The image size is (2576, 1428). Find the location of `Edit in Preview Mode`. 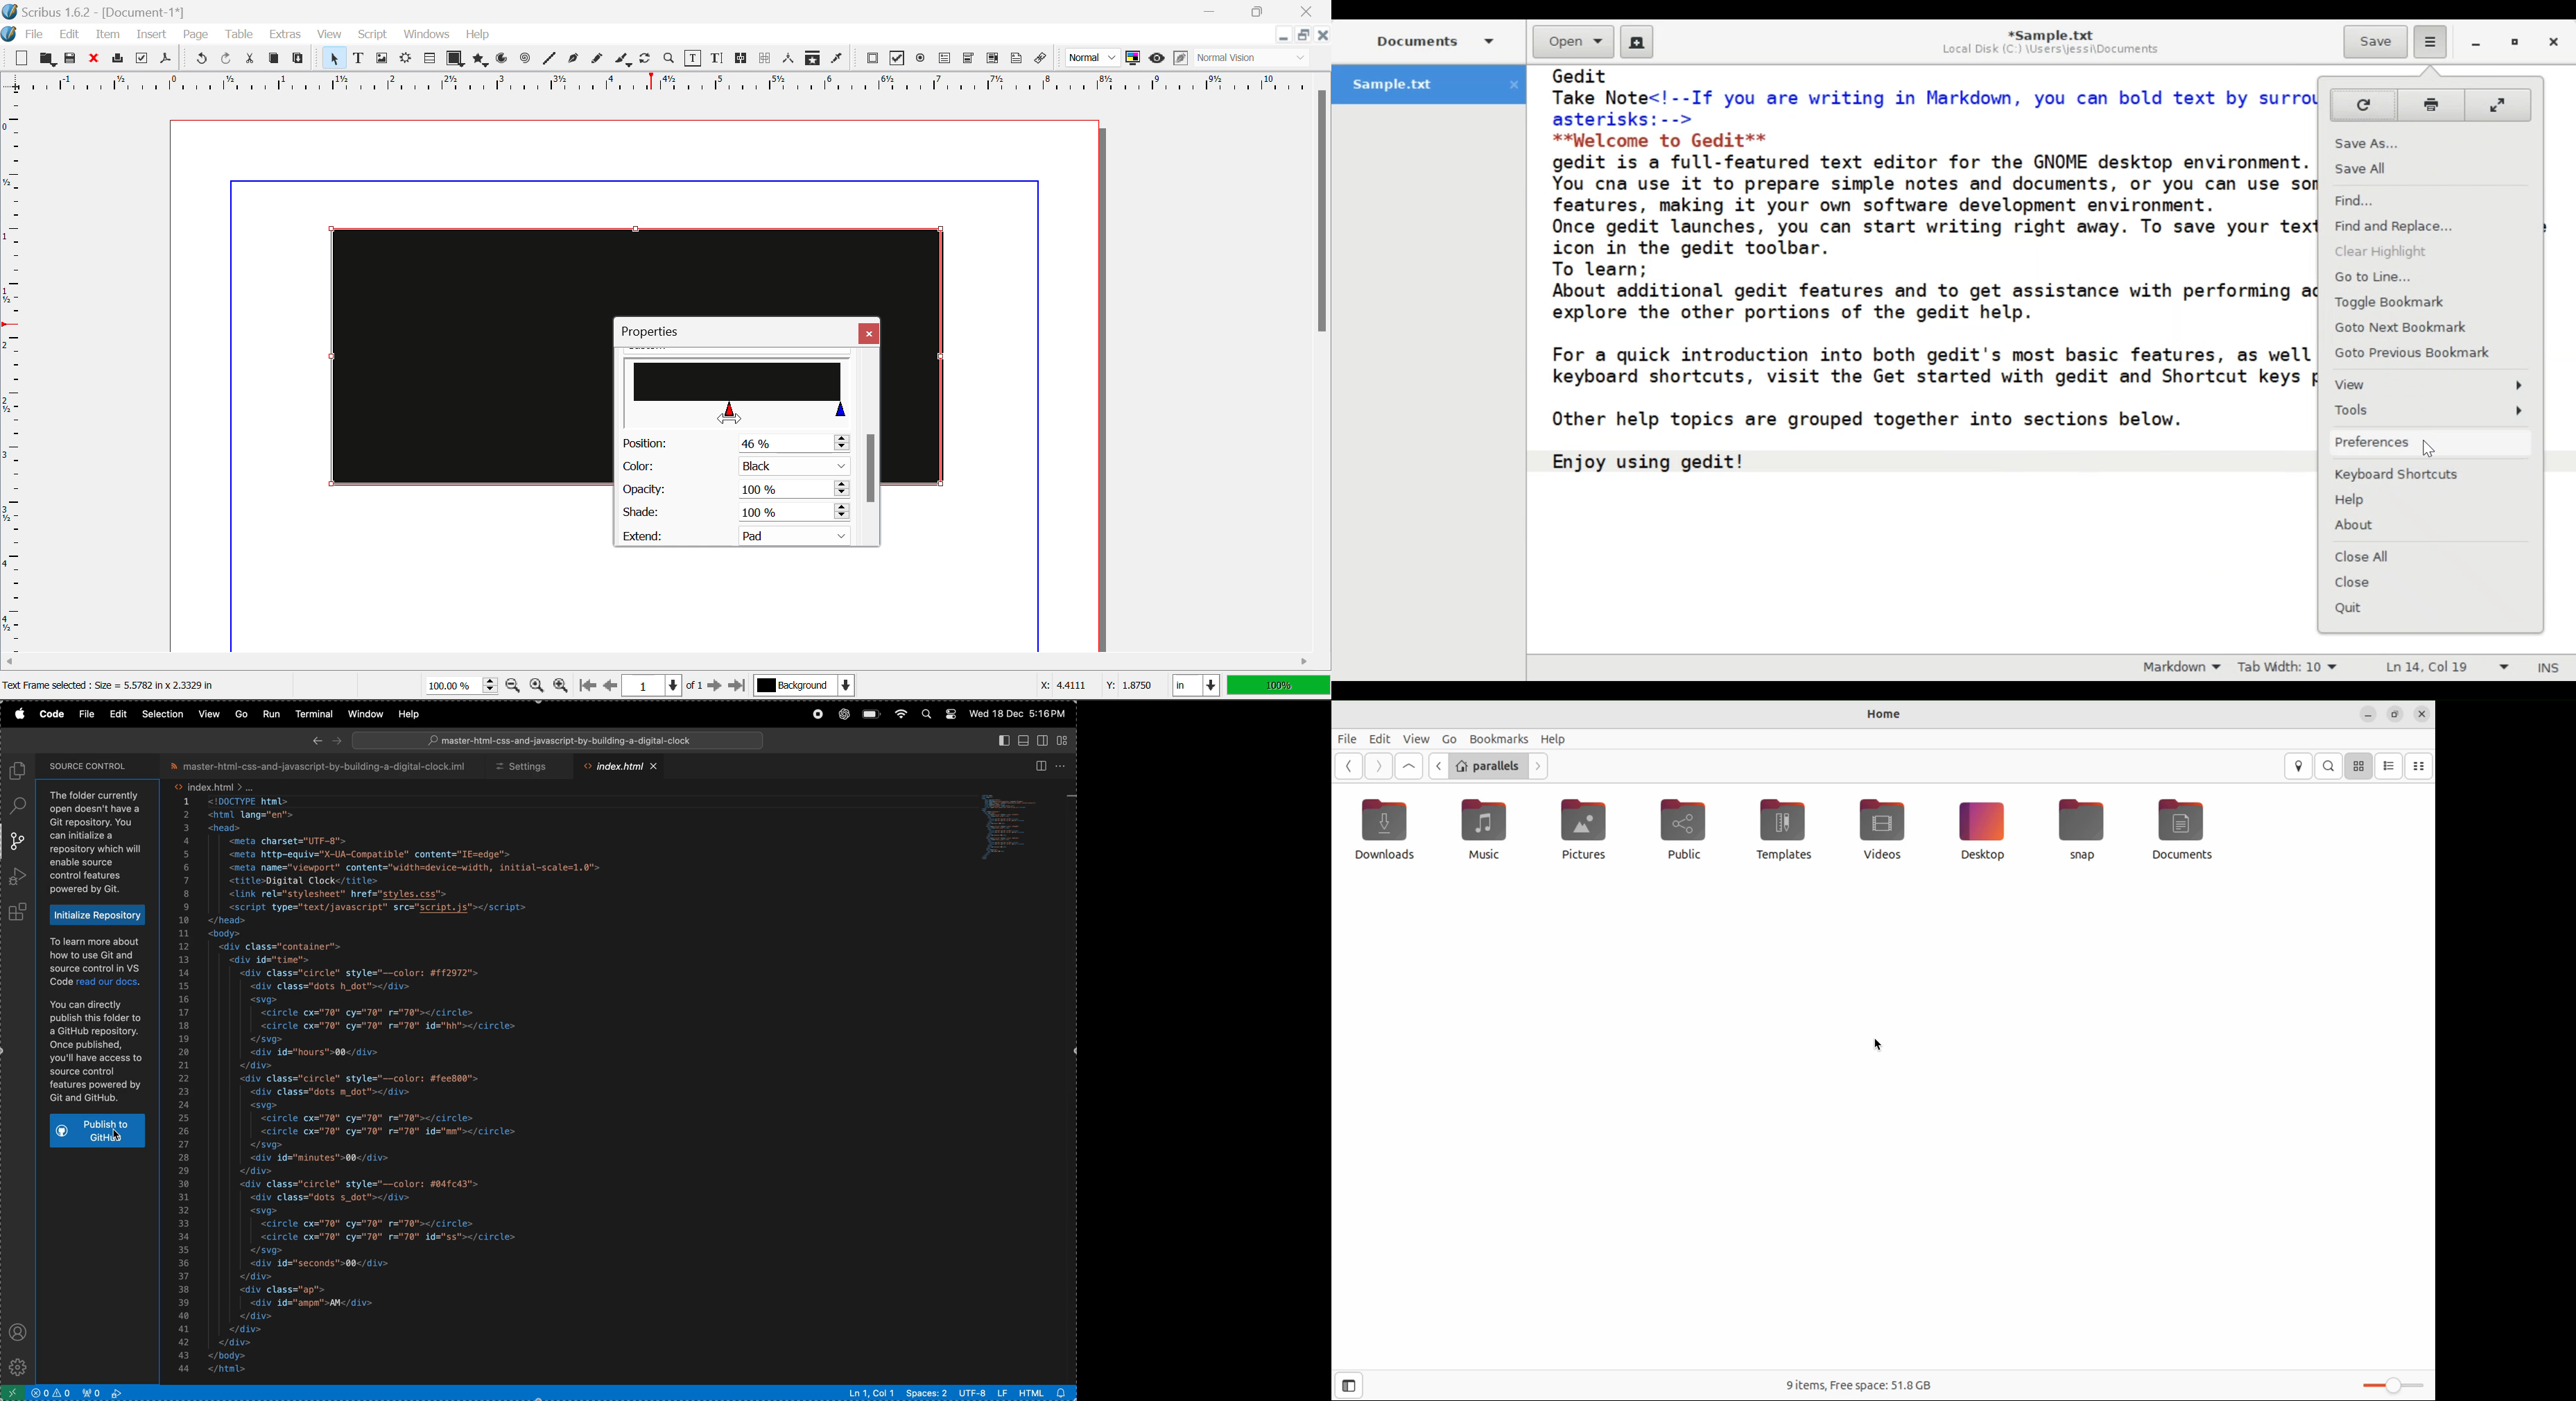

Edit in Preview Mode is located at coordinates (1181, 58).